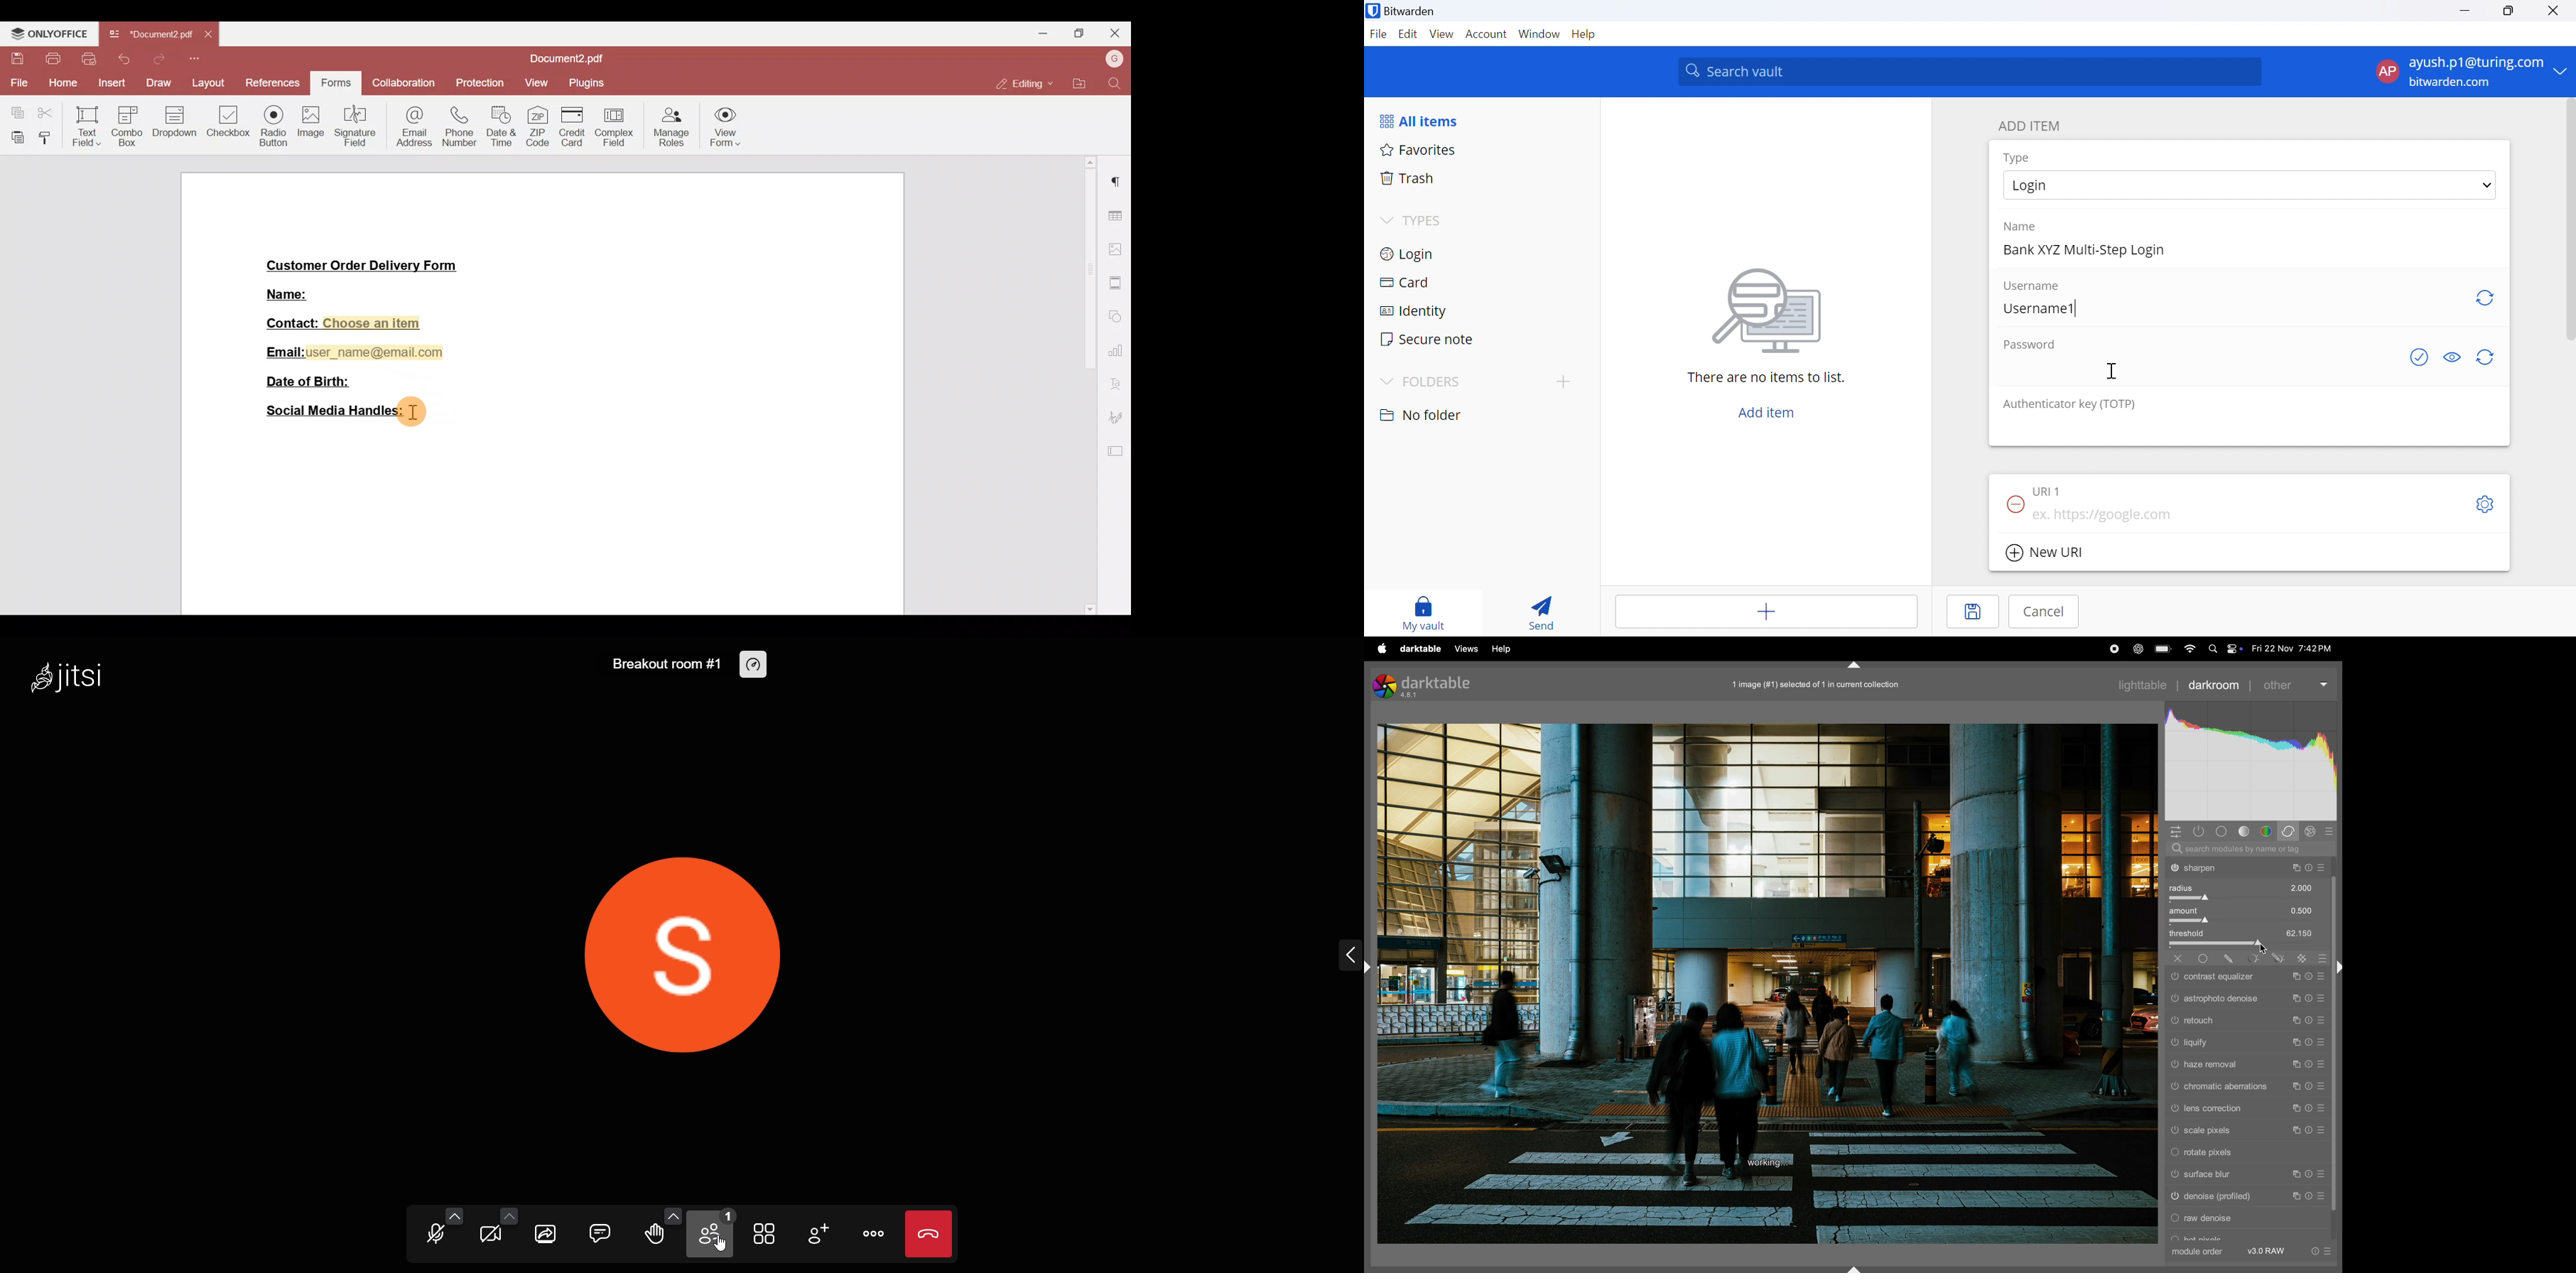  Describe the element at coordinates (2419, 360) in the screenshot. I see `Check if password has been exposed` at that location.